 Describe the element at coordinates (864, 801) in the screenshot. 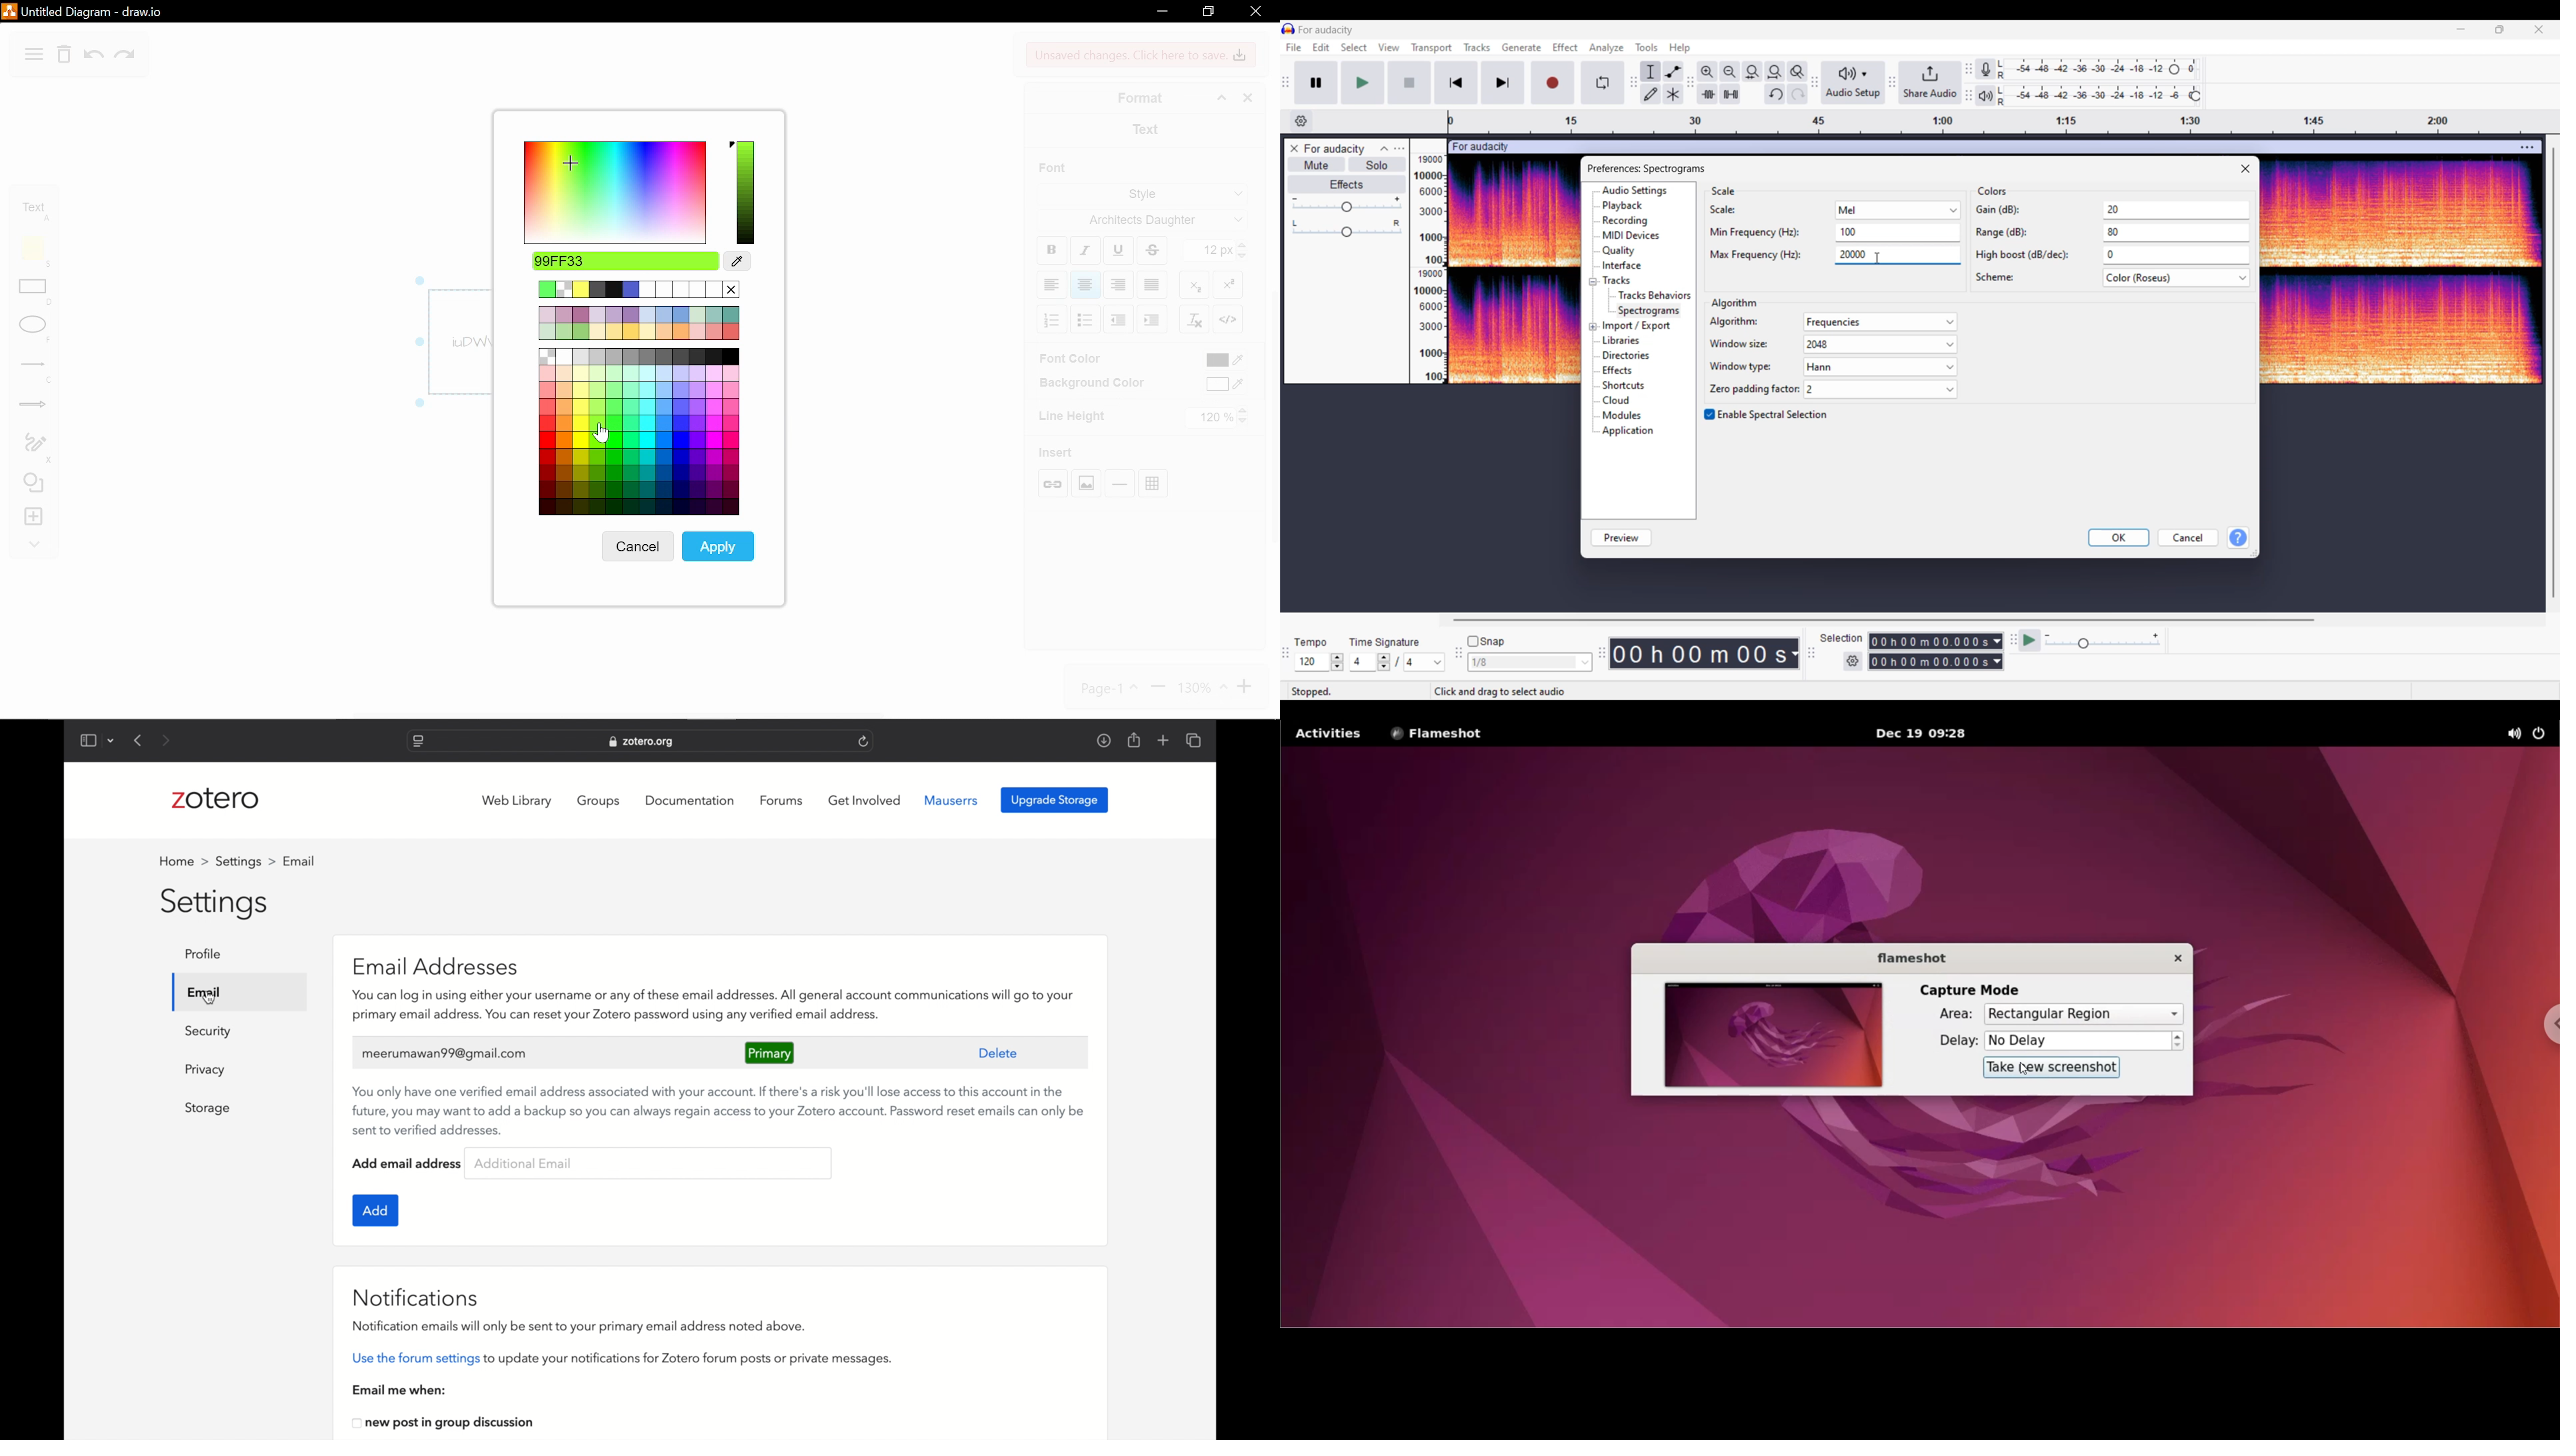

I see `get involved` at that location.